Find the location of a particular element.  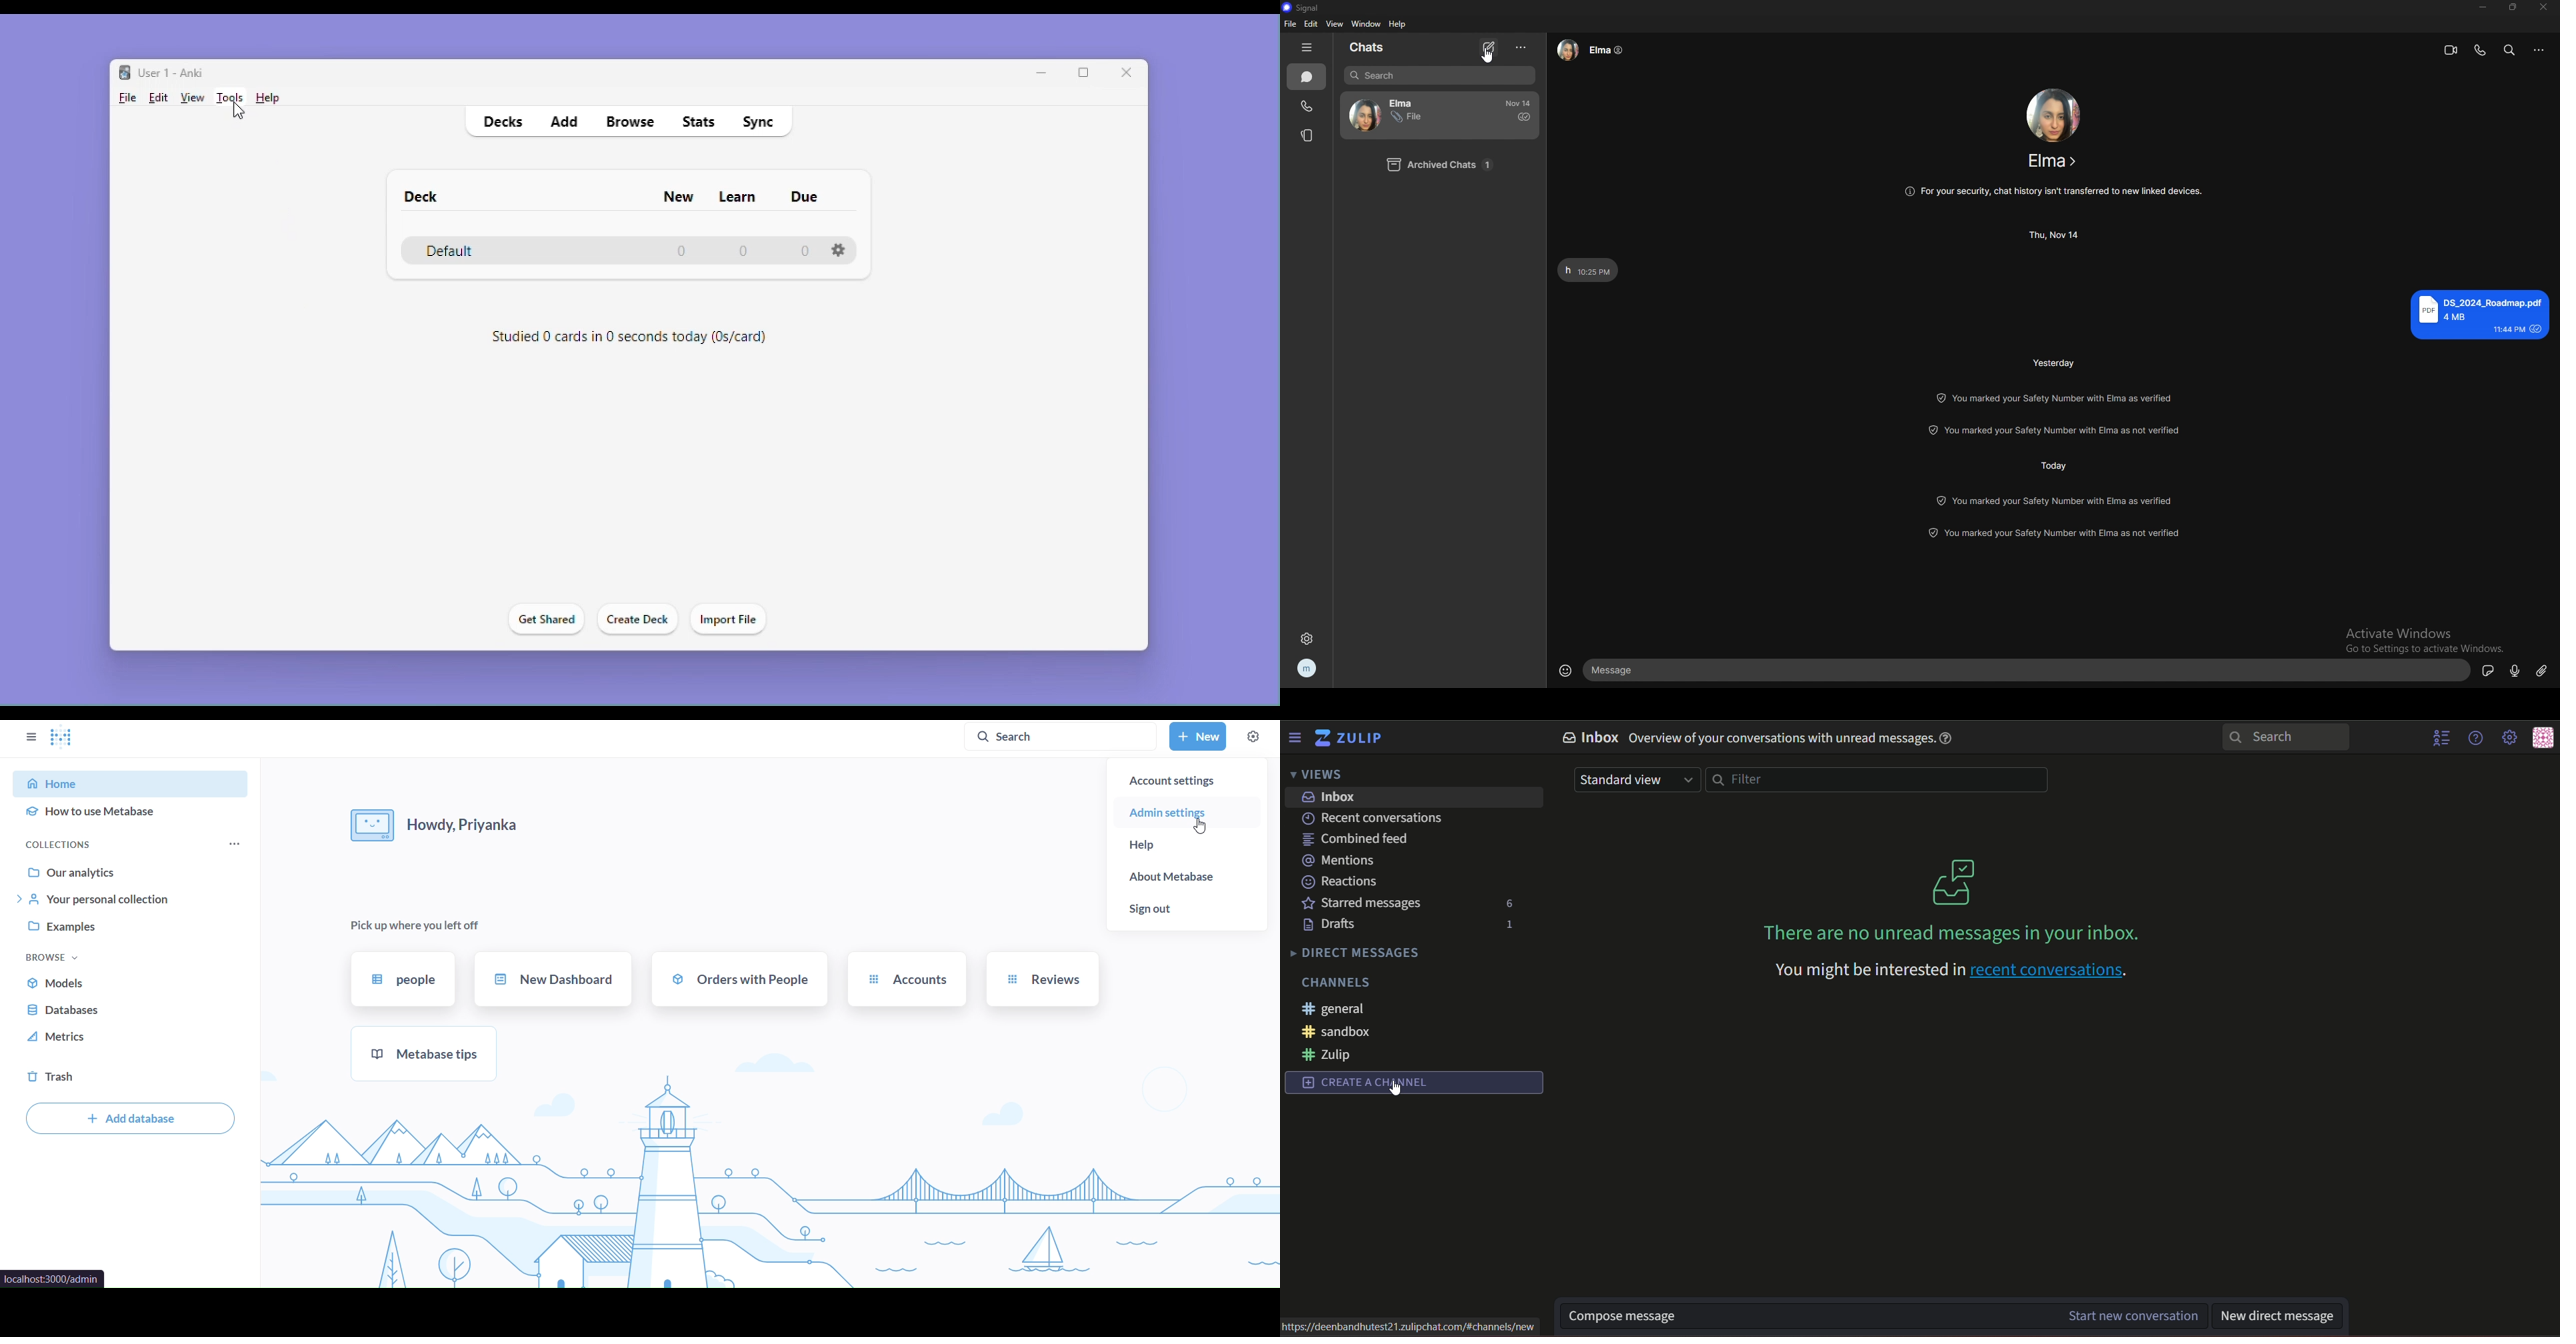

create a channel is located at coordinates (1416, 1084).